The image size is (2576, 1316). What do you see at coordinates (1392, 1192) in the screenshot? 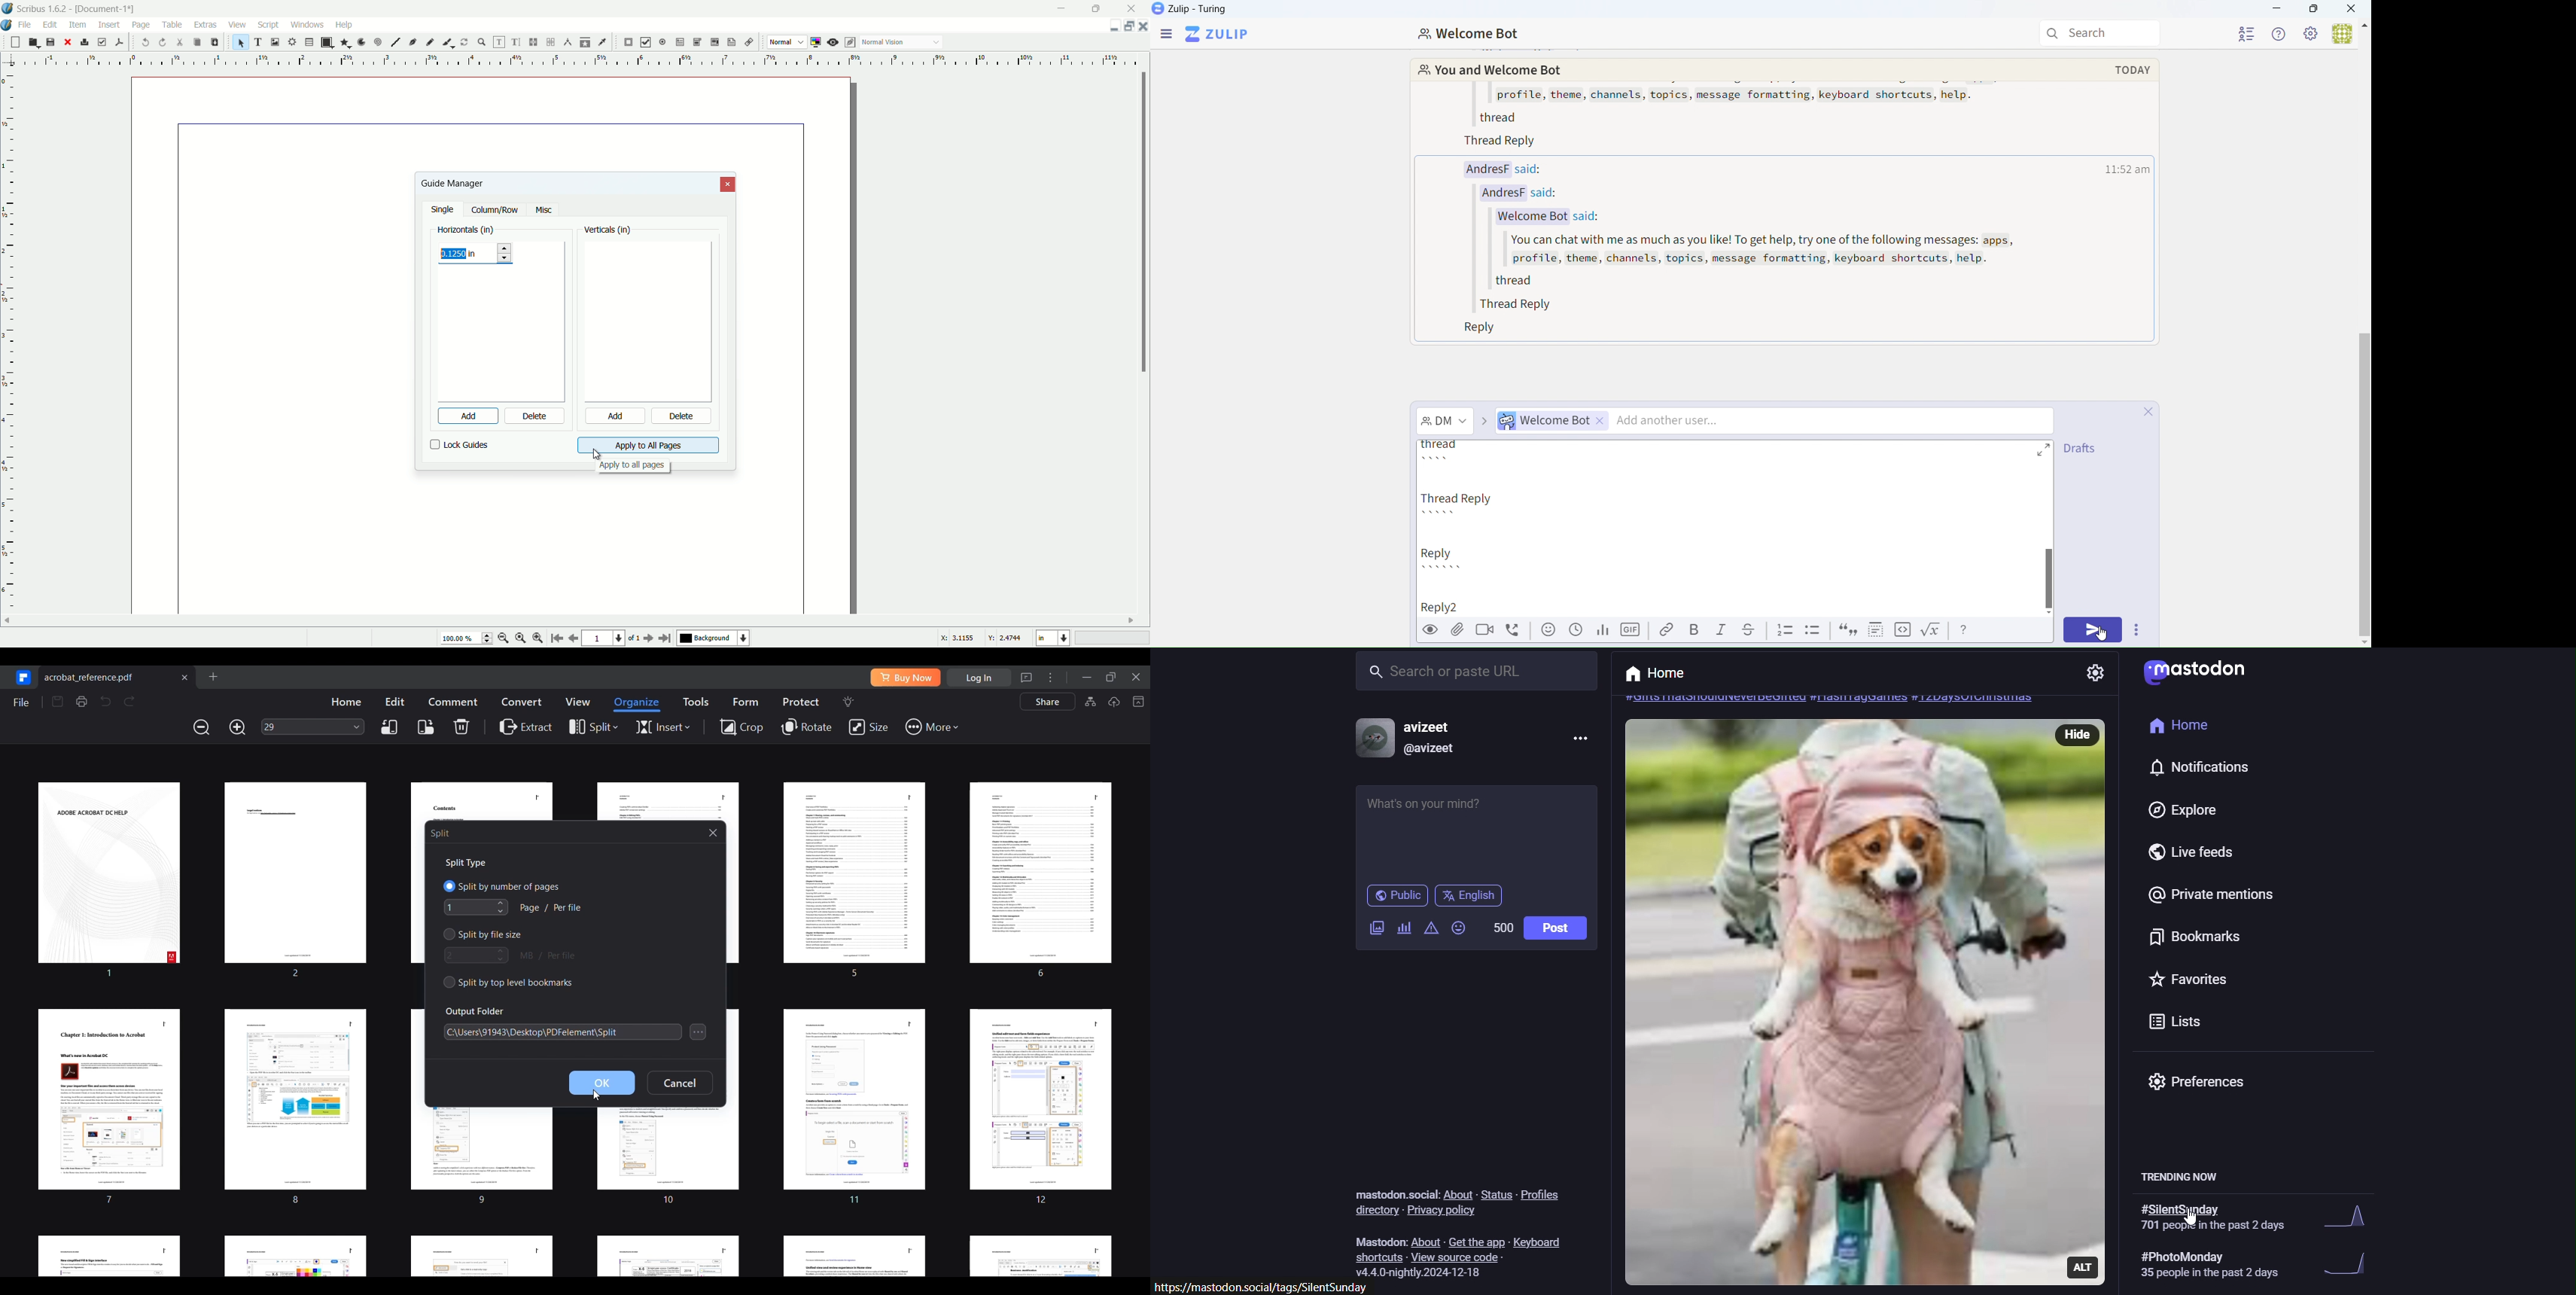
I see `mastodon.social` at bounding box center [1392, 1192].